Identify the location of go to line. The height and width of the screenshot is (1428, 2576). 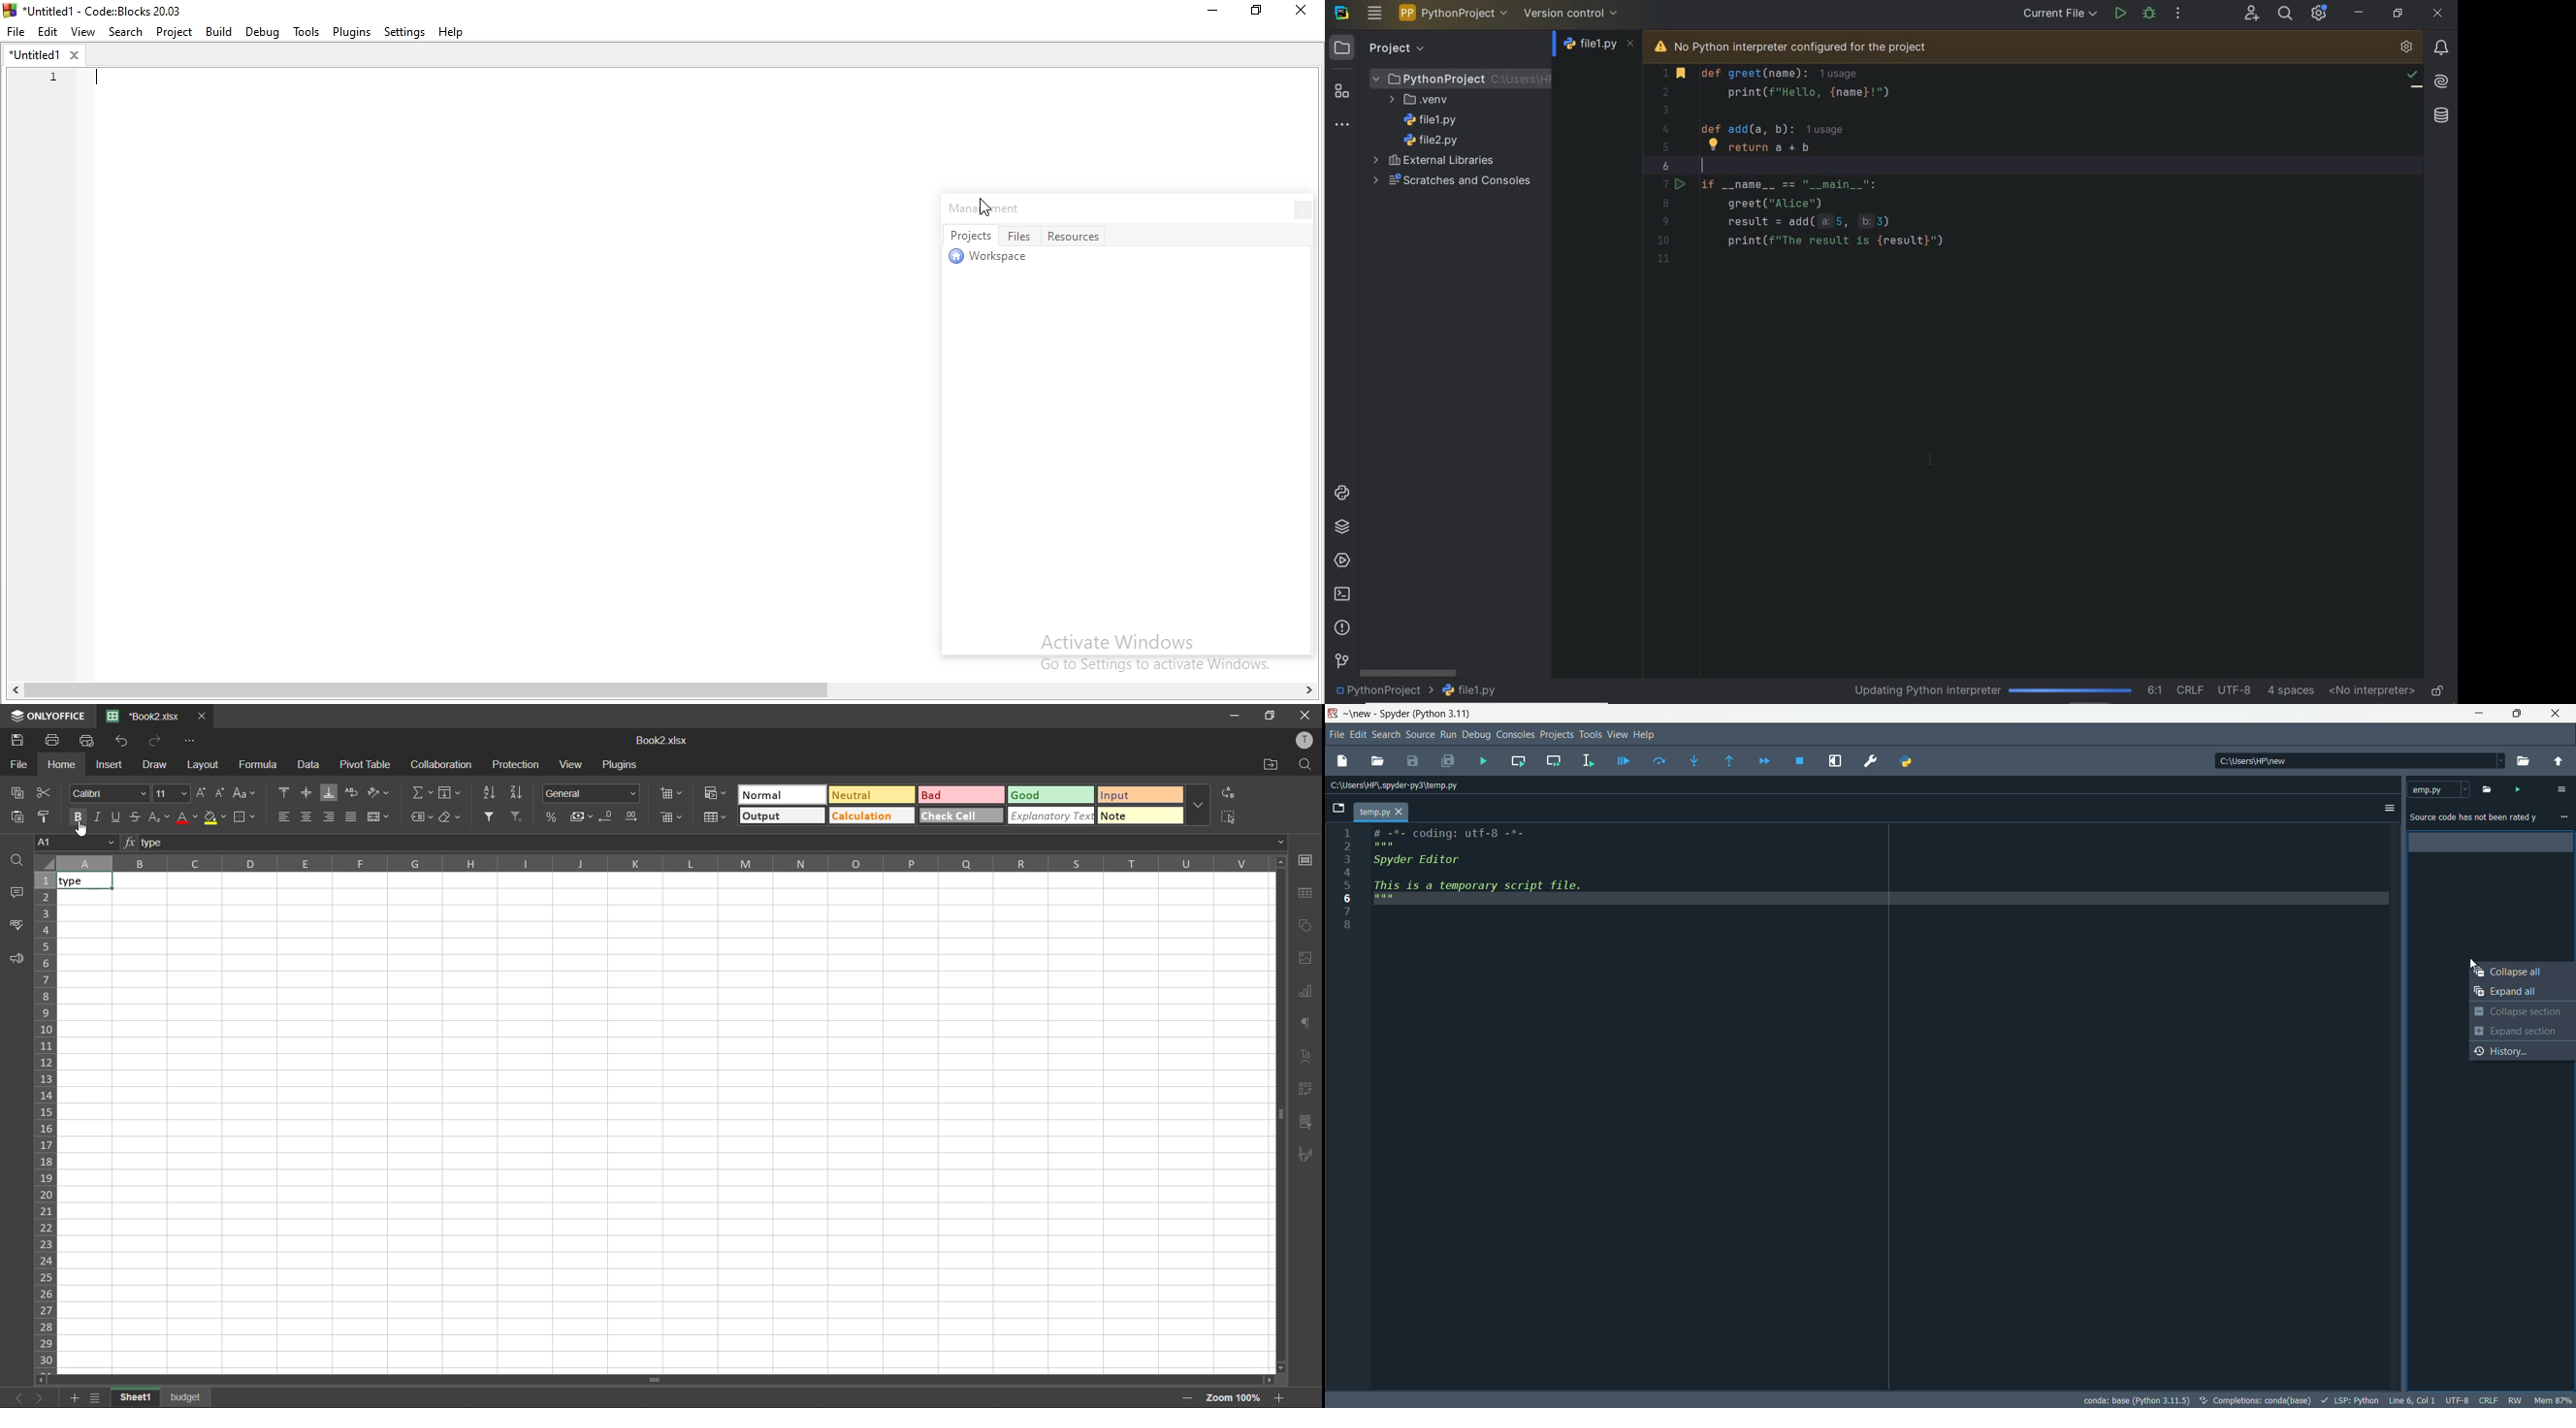
(2154, 690).